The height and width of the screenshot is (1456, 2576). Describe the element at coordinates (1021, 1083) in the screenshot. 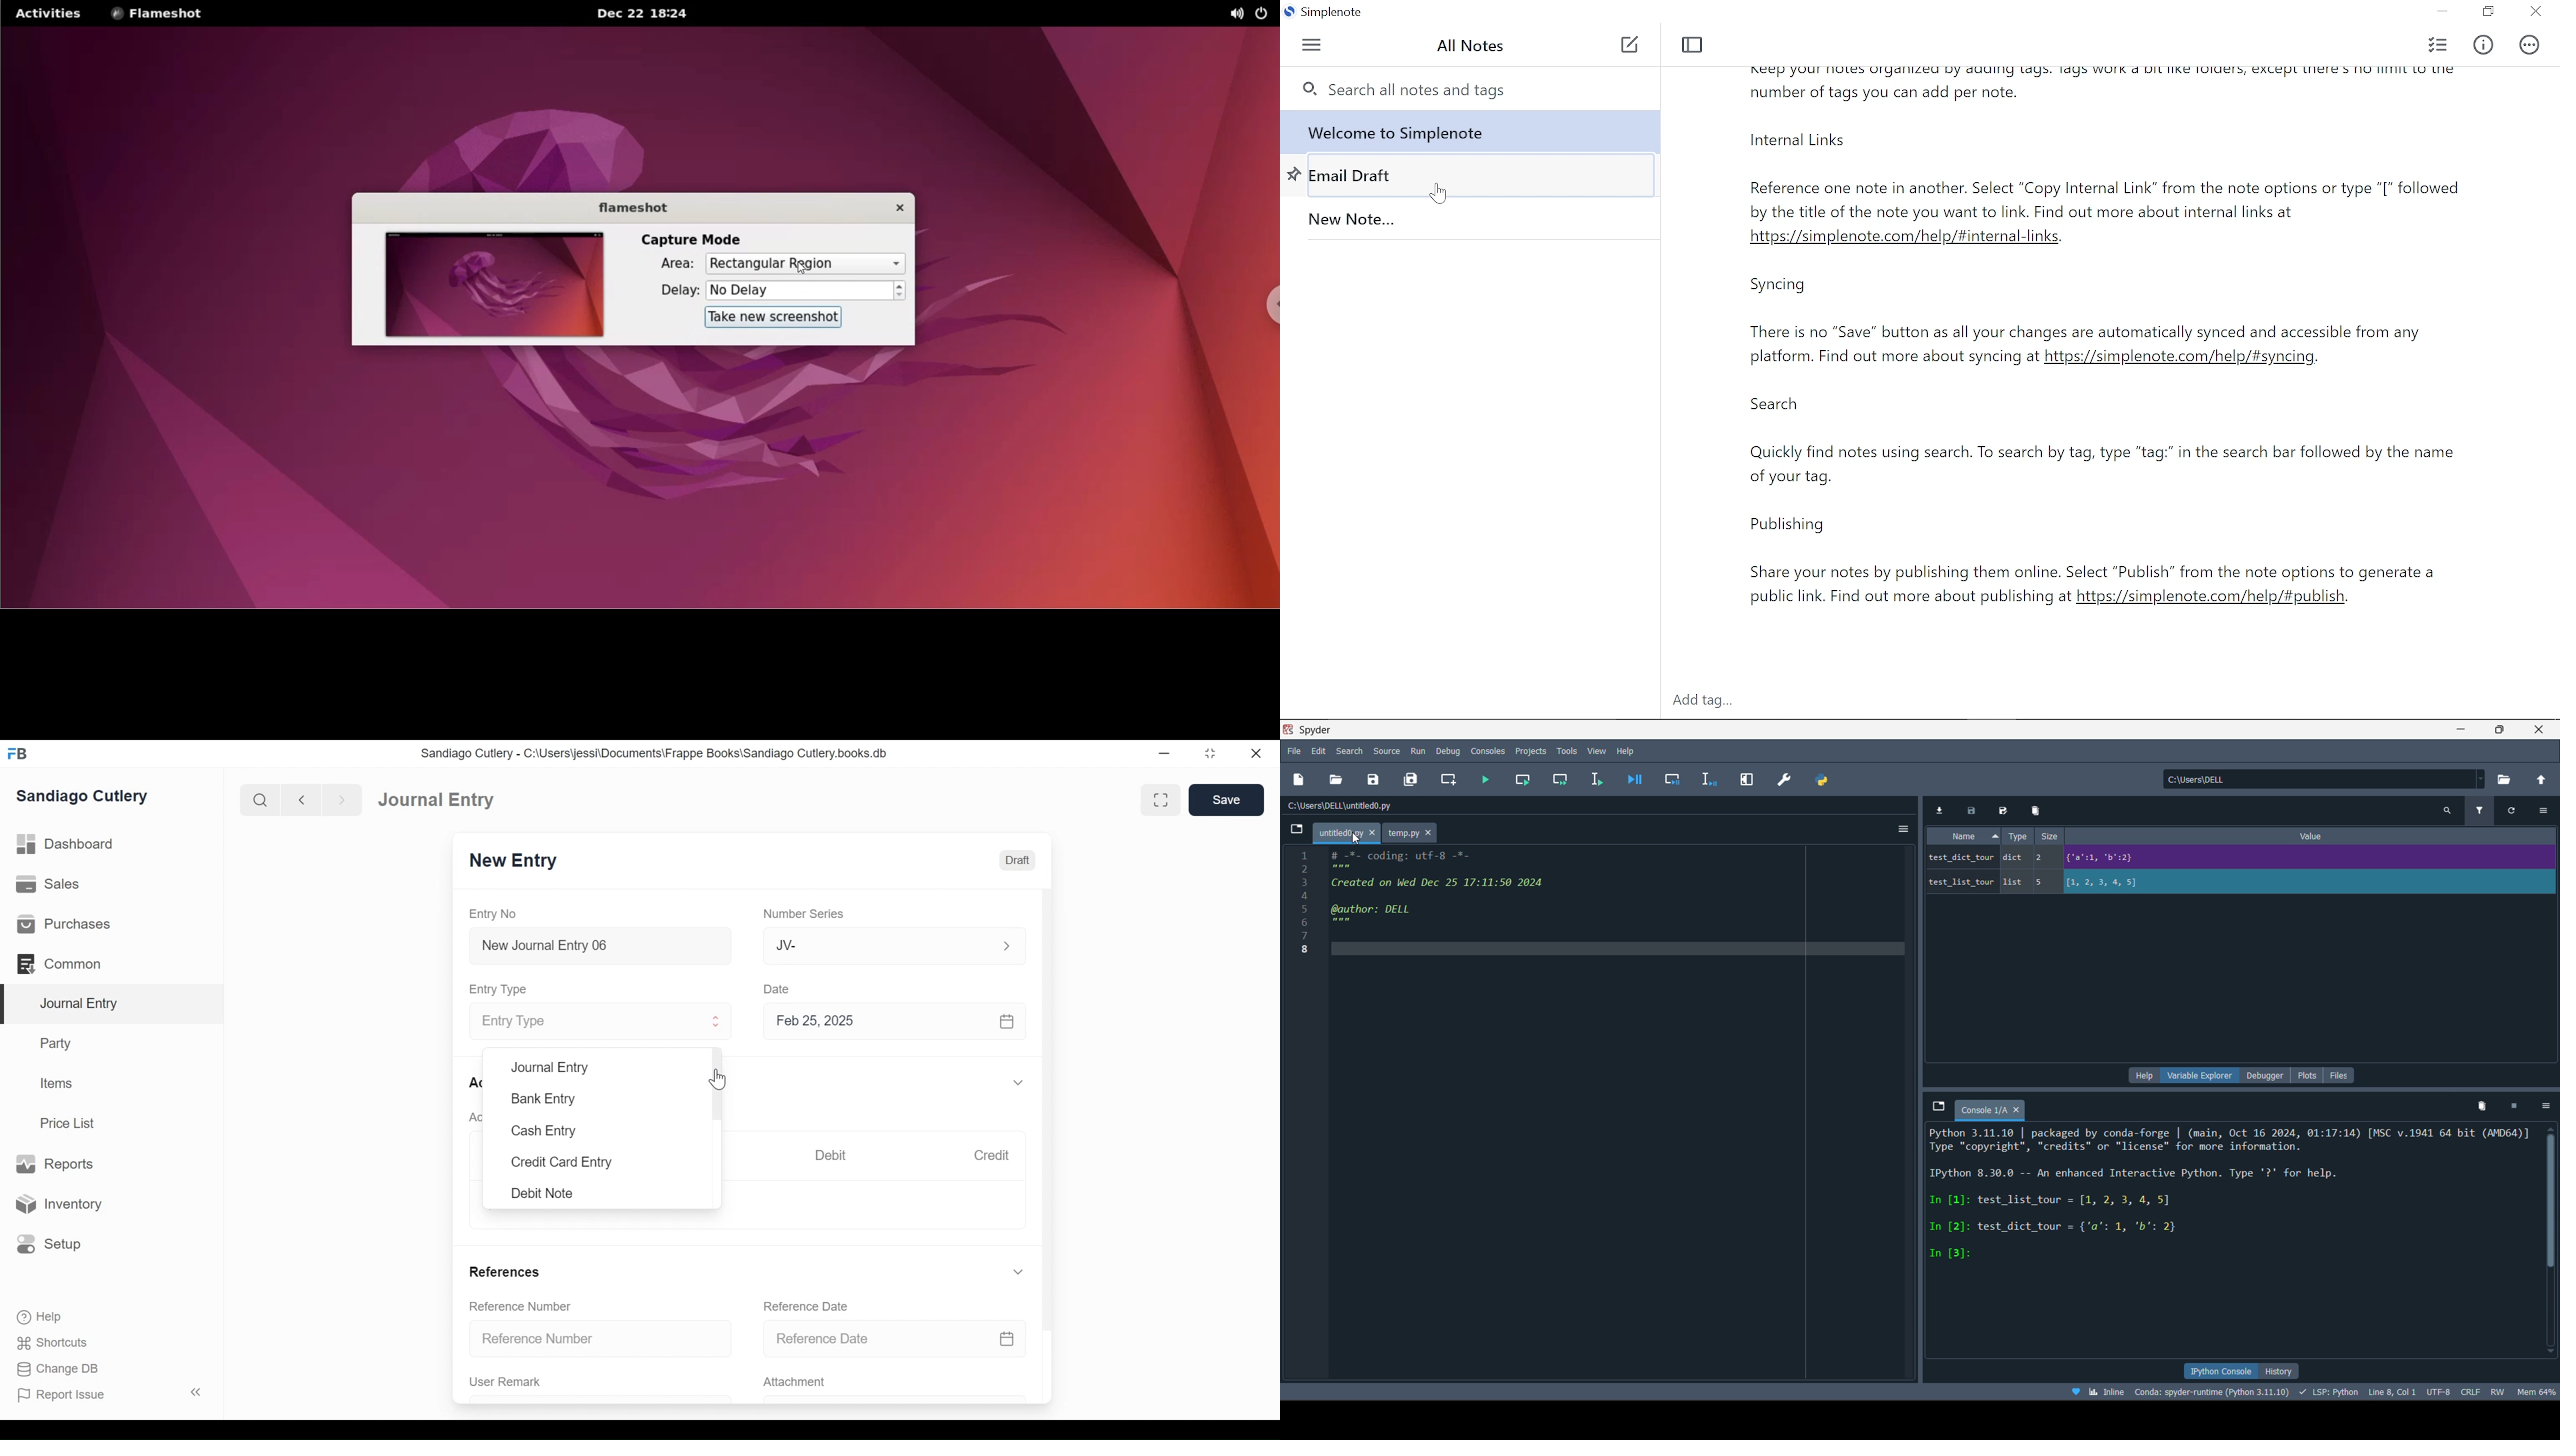

I see `Expand` at that location.